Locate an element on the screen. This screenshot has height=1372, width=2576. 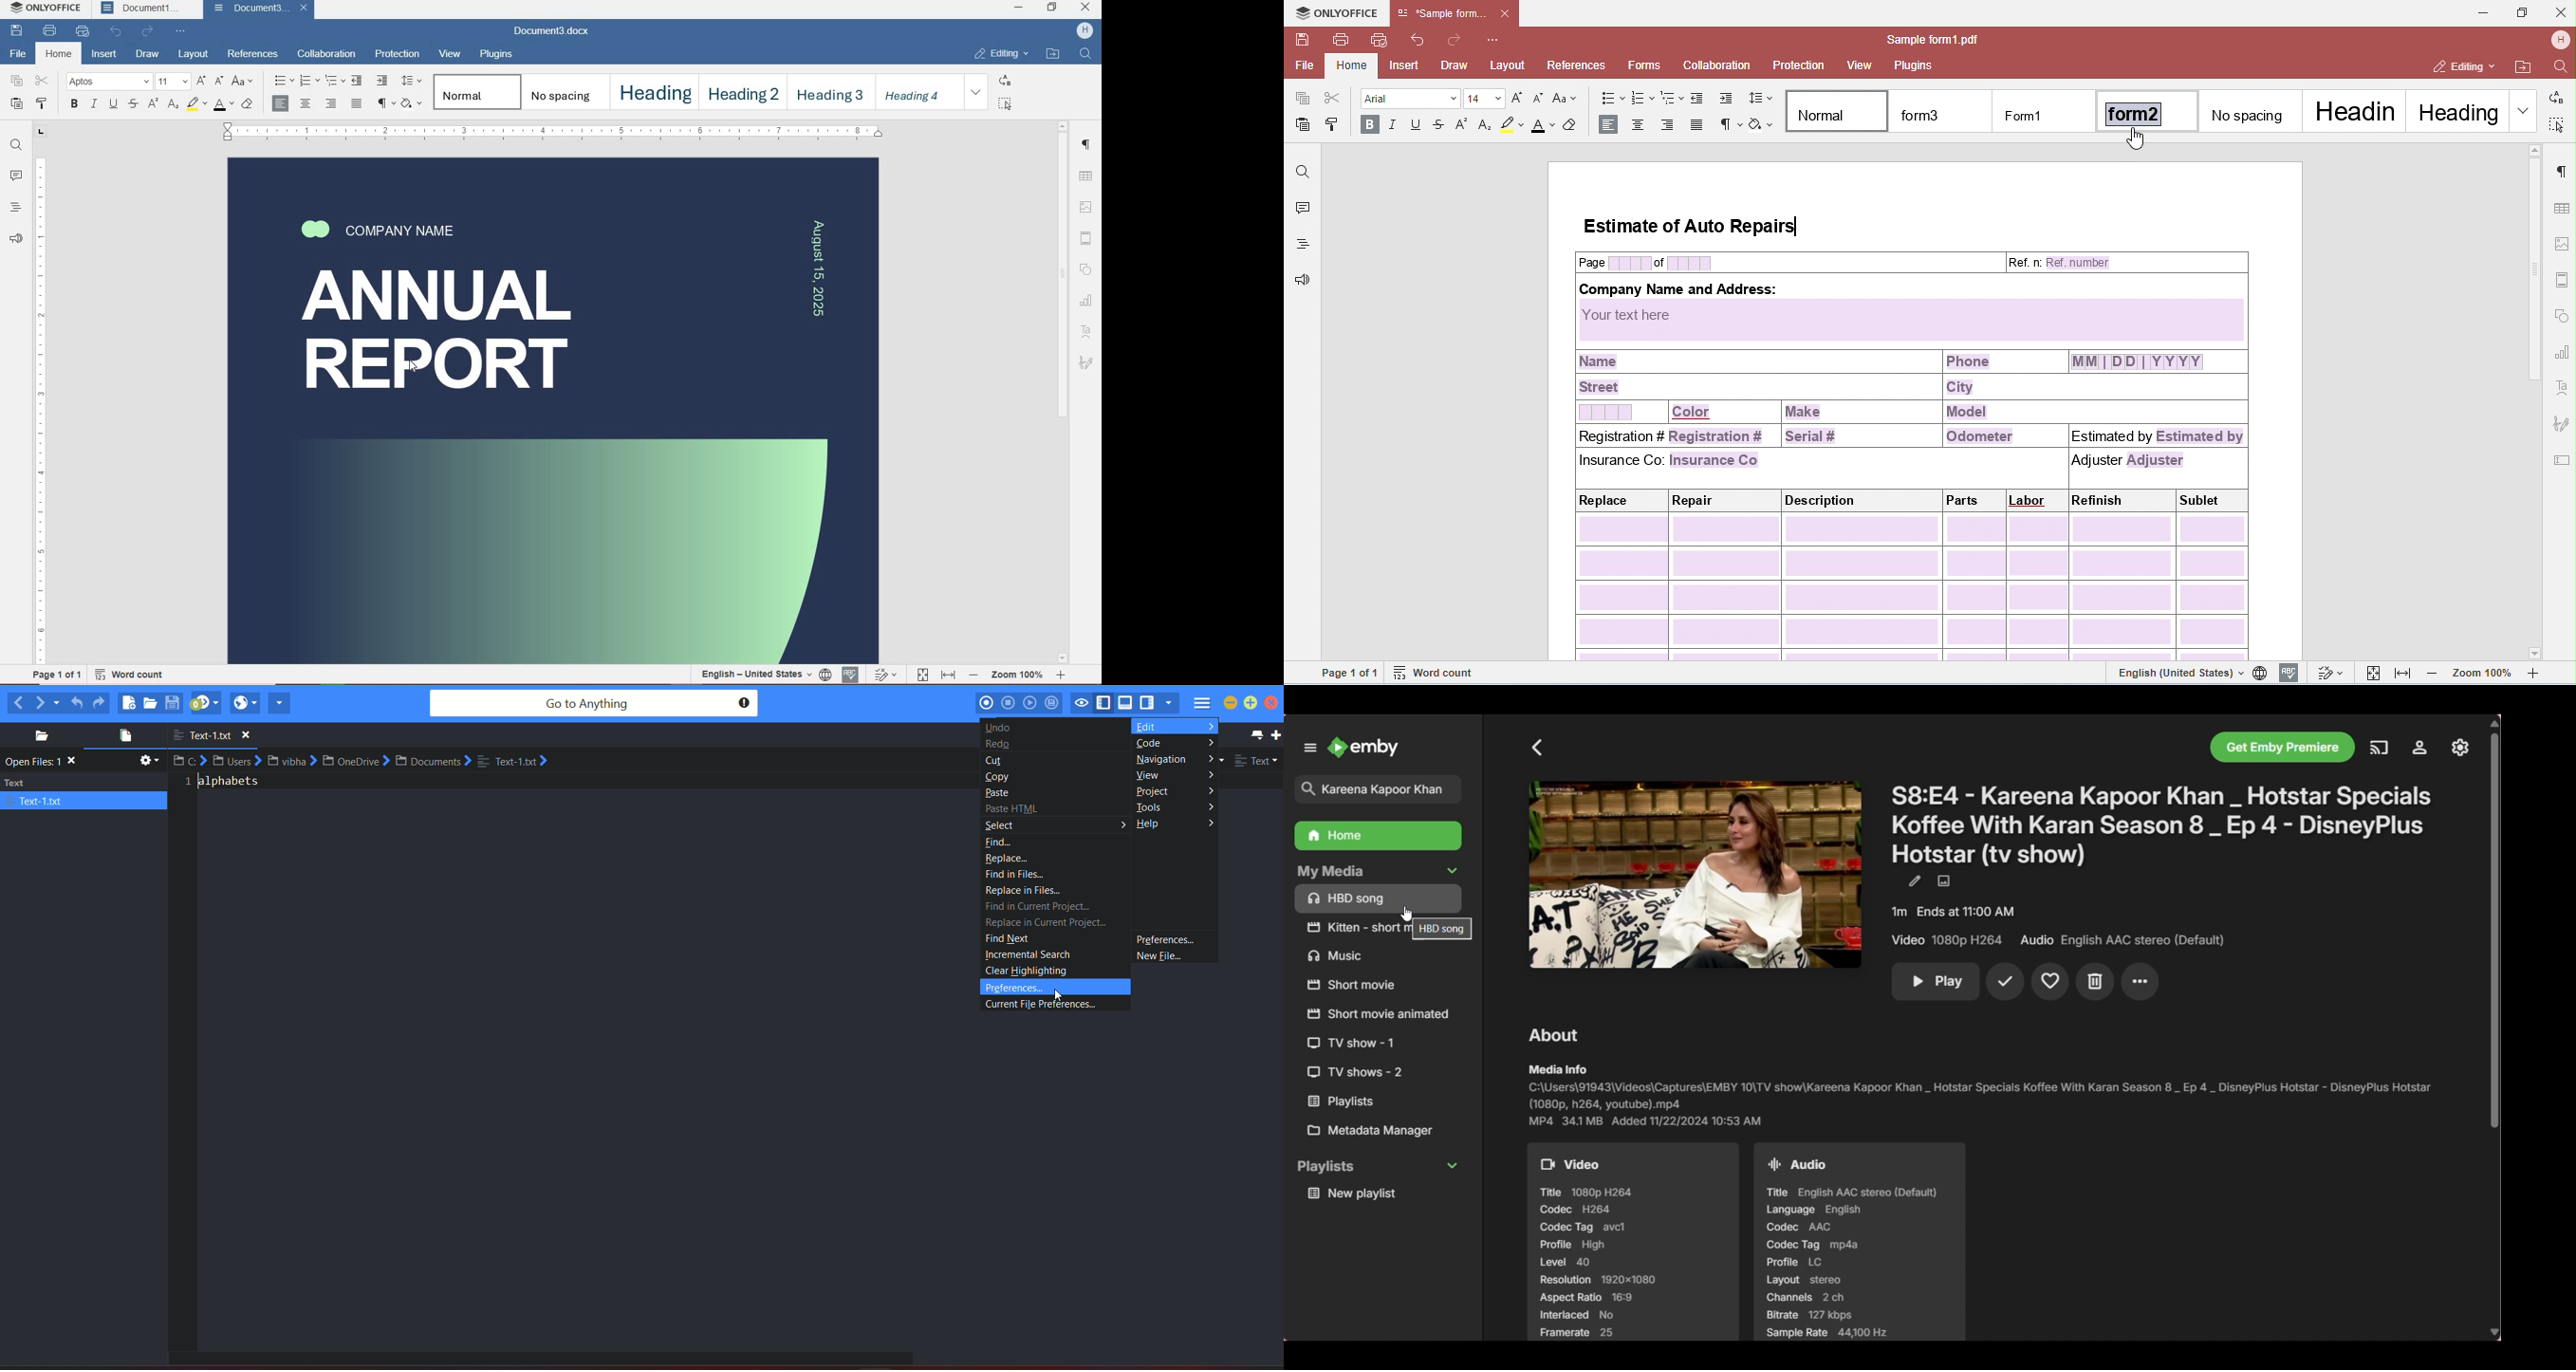
expand is located at coordinates (977, 92).